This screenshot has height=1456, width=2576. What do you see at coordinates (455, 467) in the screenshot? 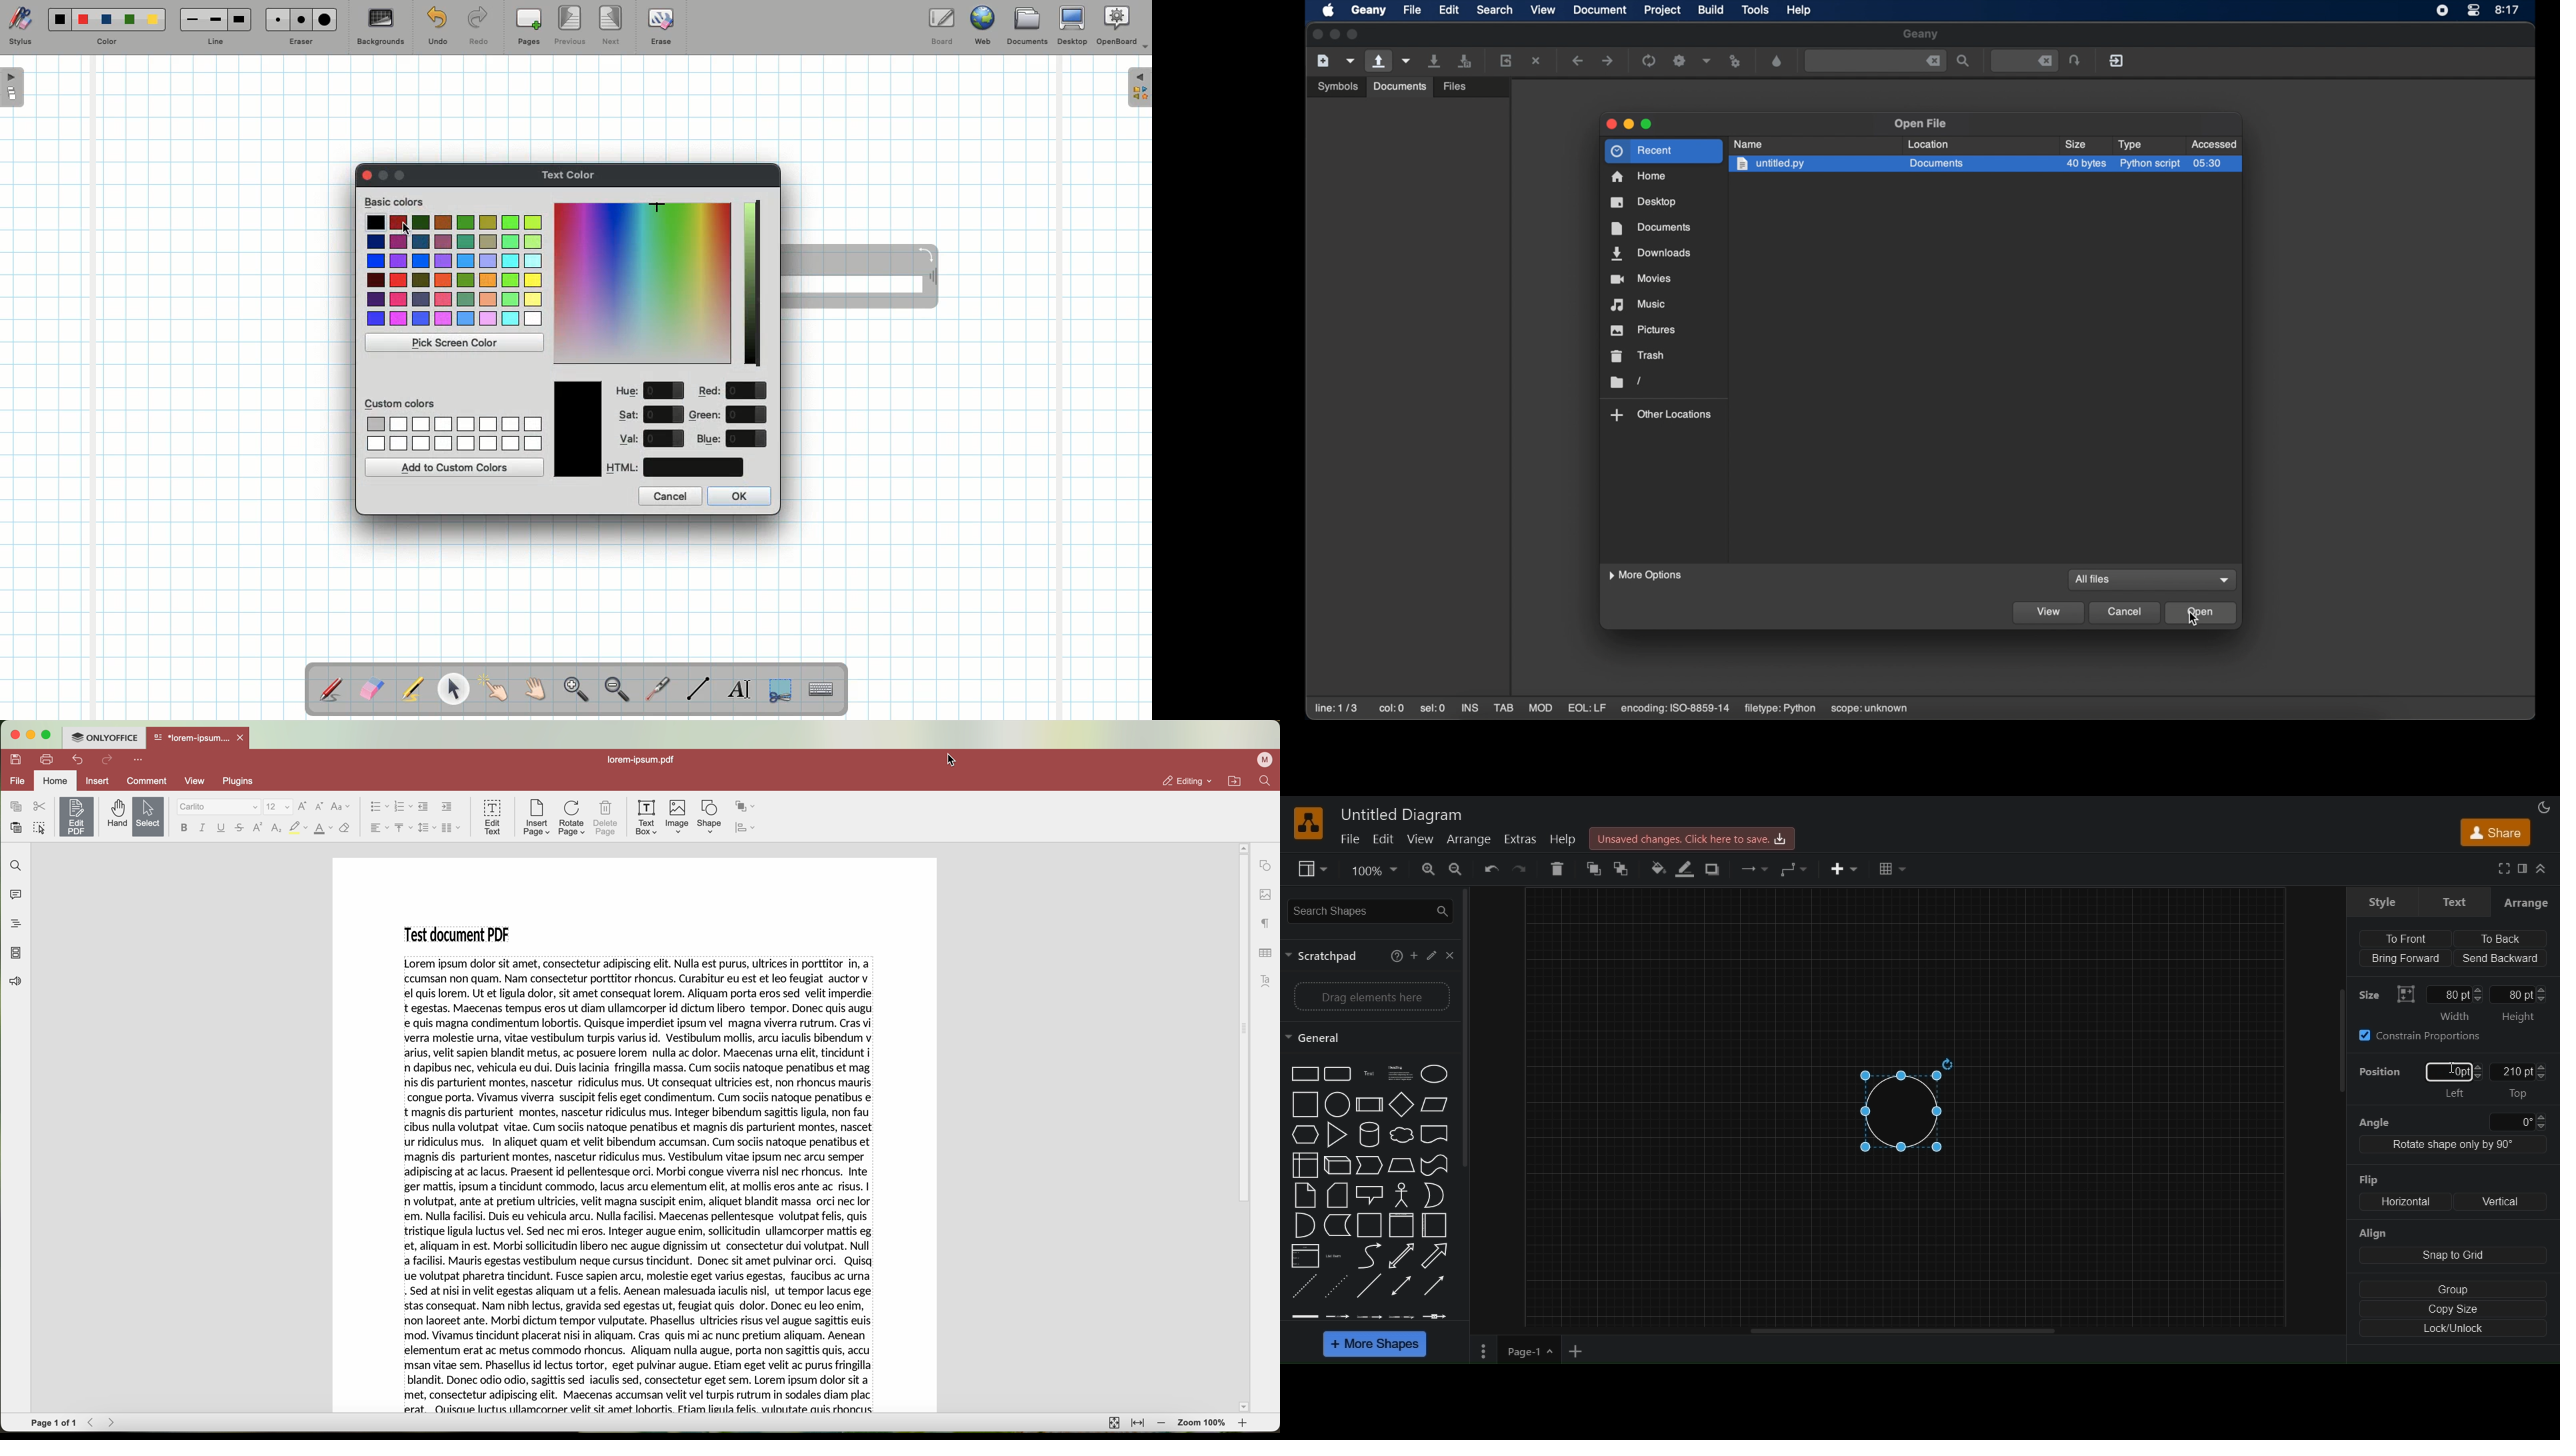
I see `Add to custom colors` at bounding box center [455, 467].